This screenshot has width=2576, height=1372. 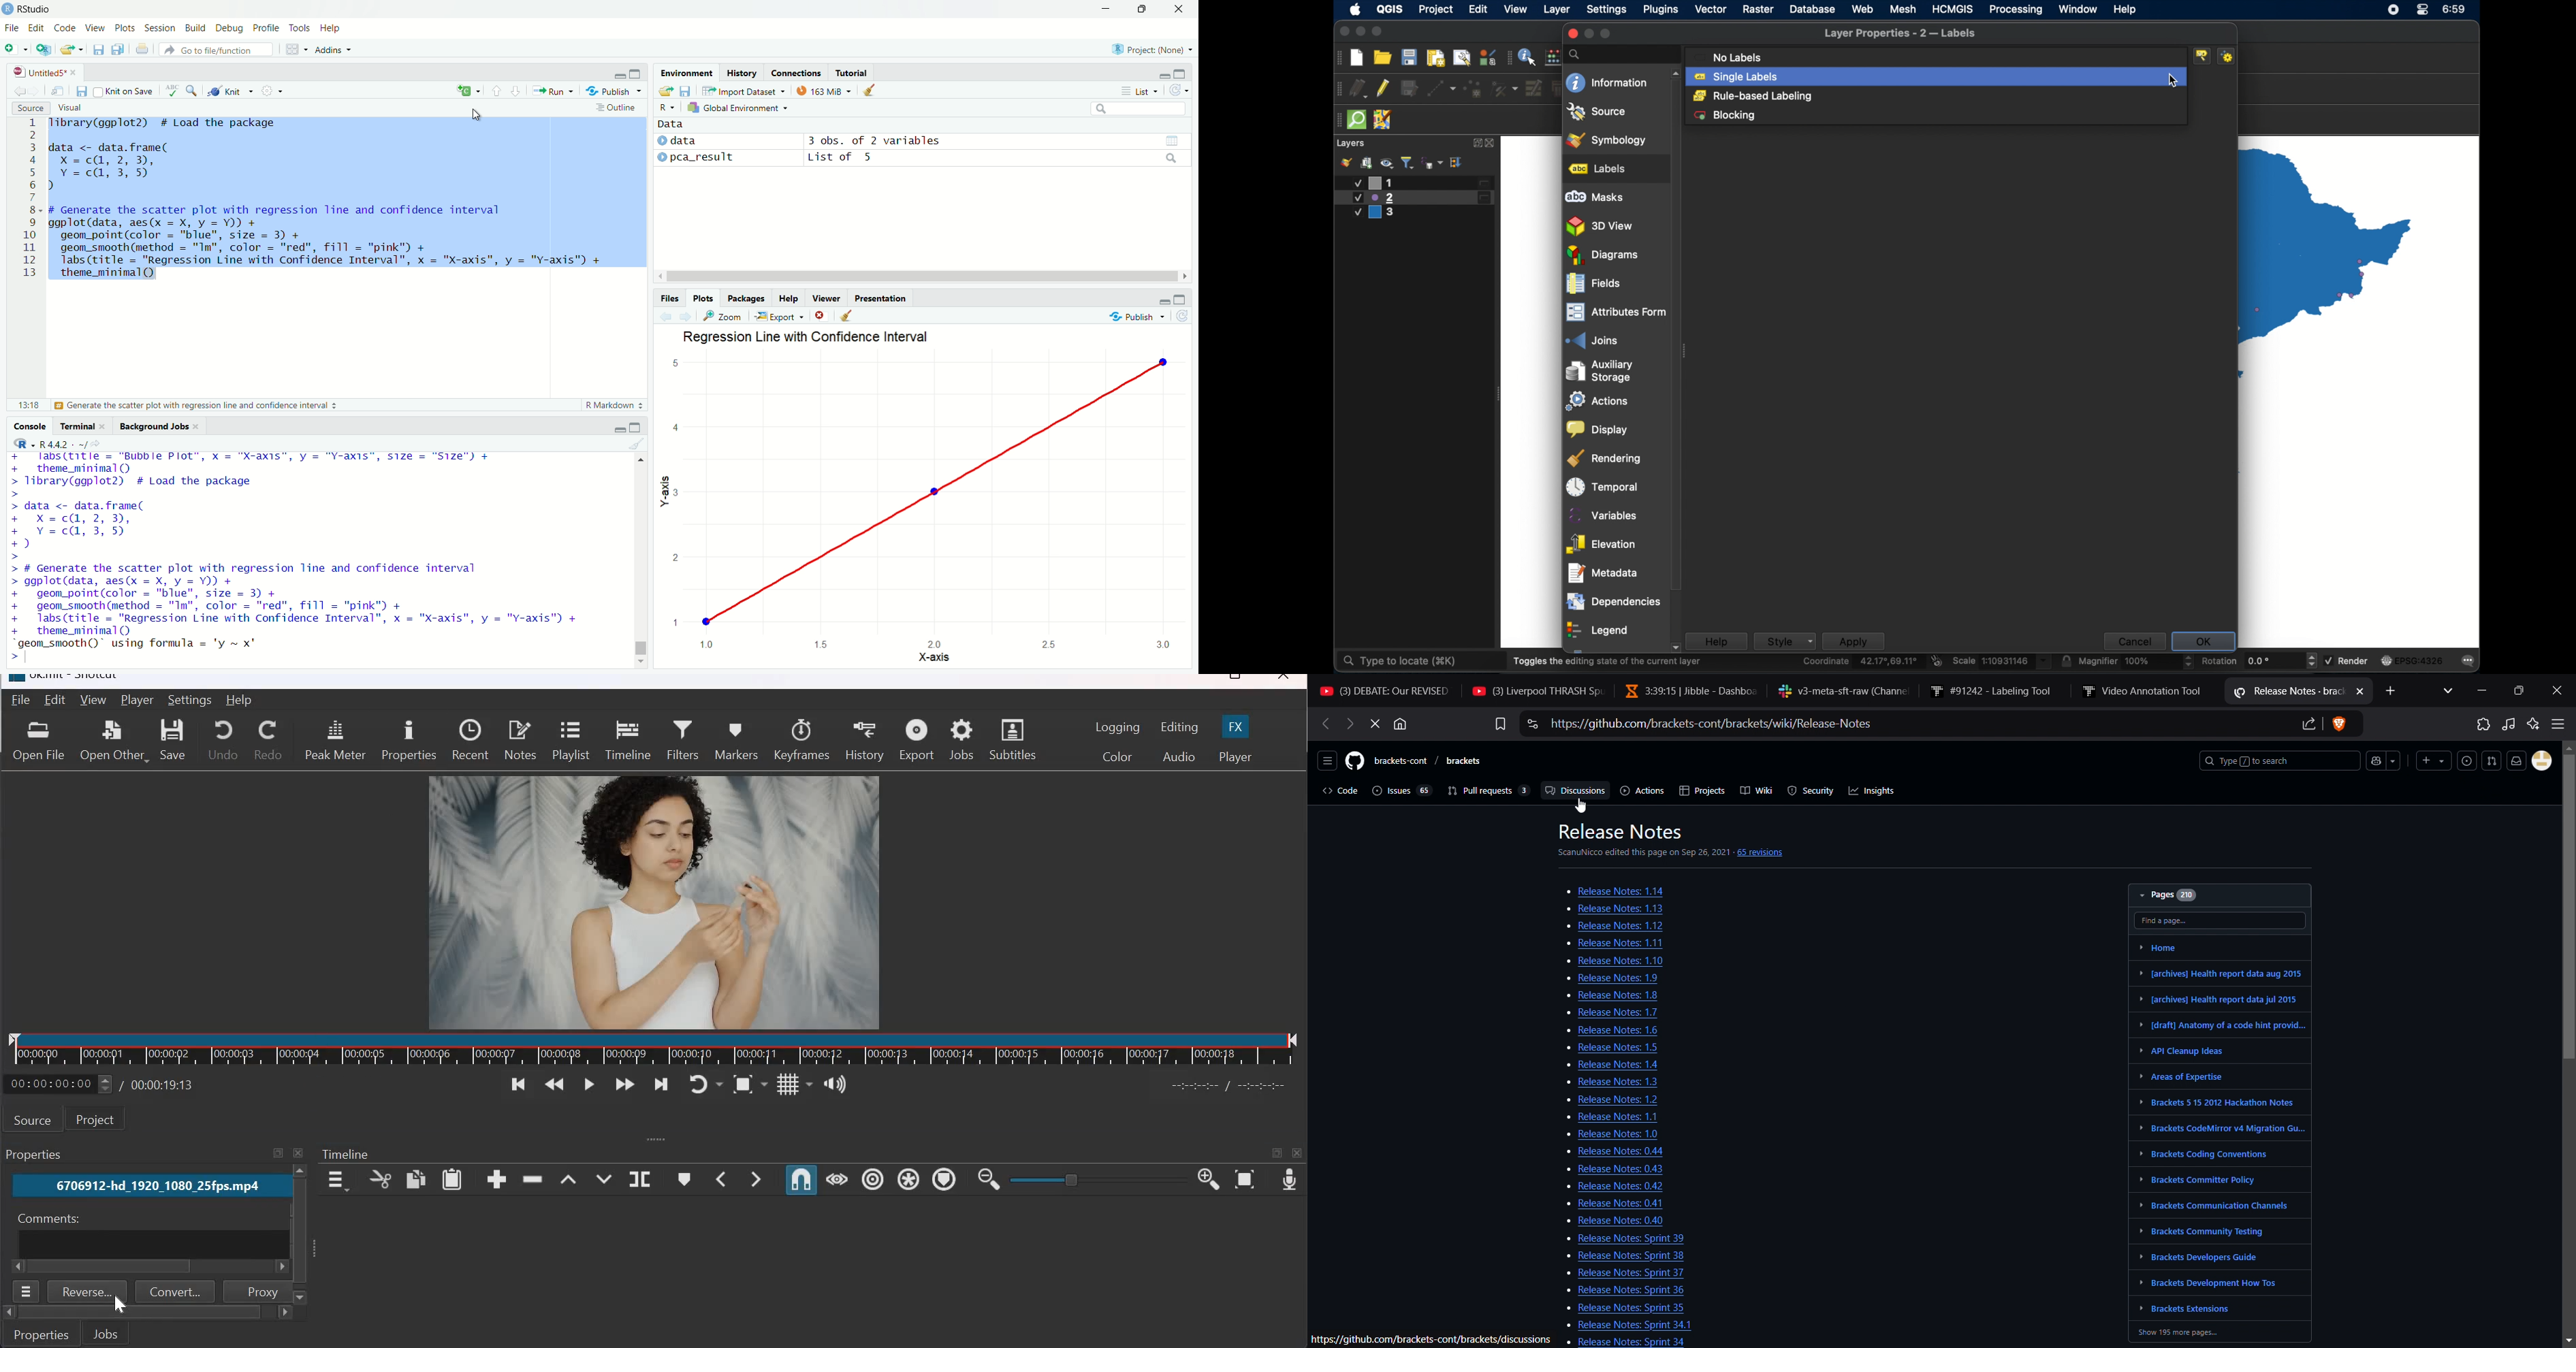 I want to click on More options, so click(x=272, y=90).